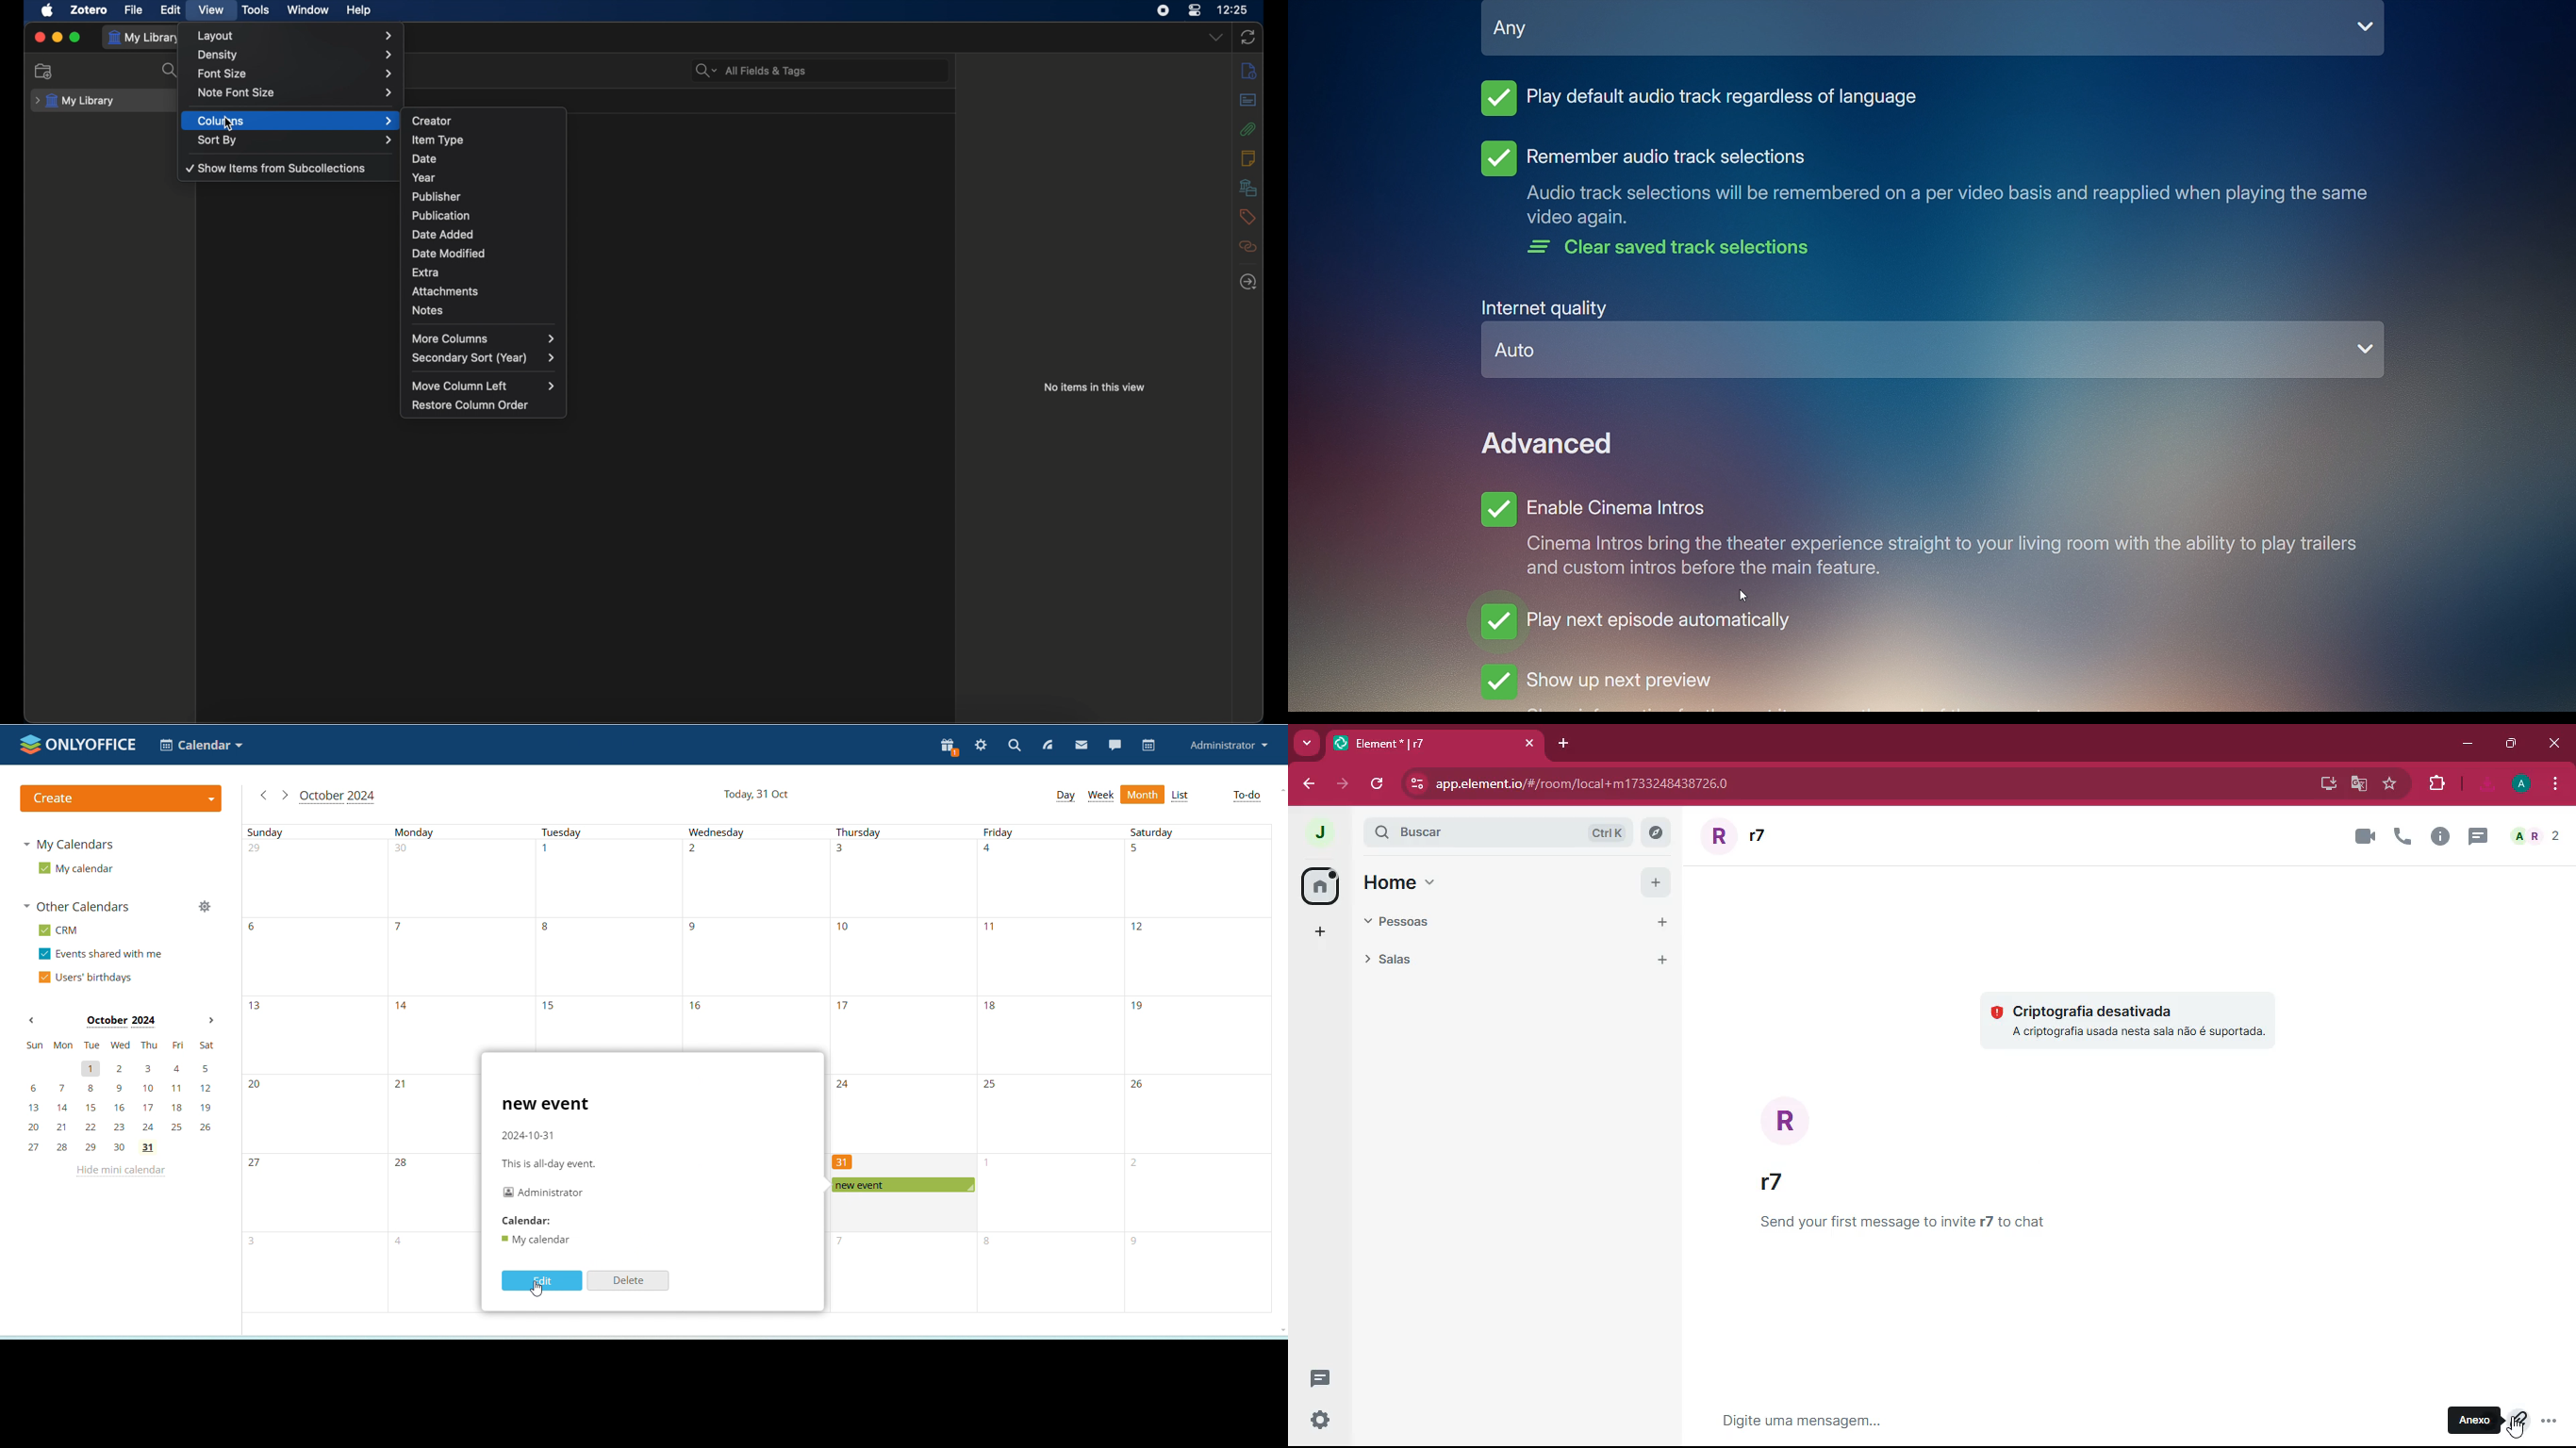  What do you see at coordinates (2516, 1424) in the screenshot?
I see `attach` at bounding box center [2516, 1424].